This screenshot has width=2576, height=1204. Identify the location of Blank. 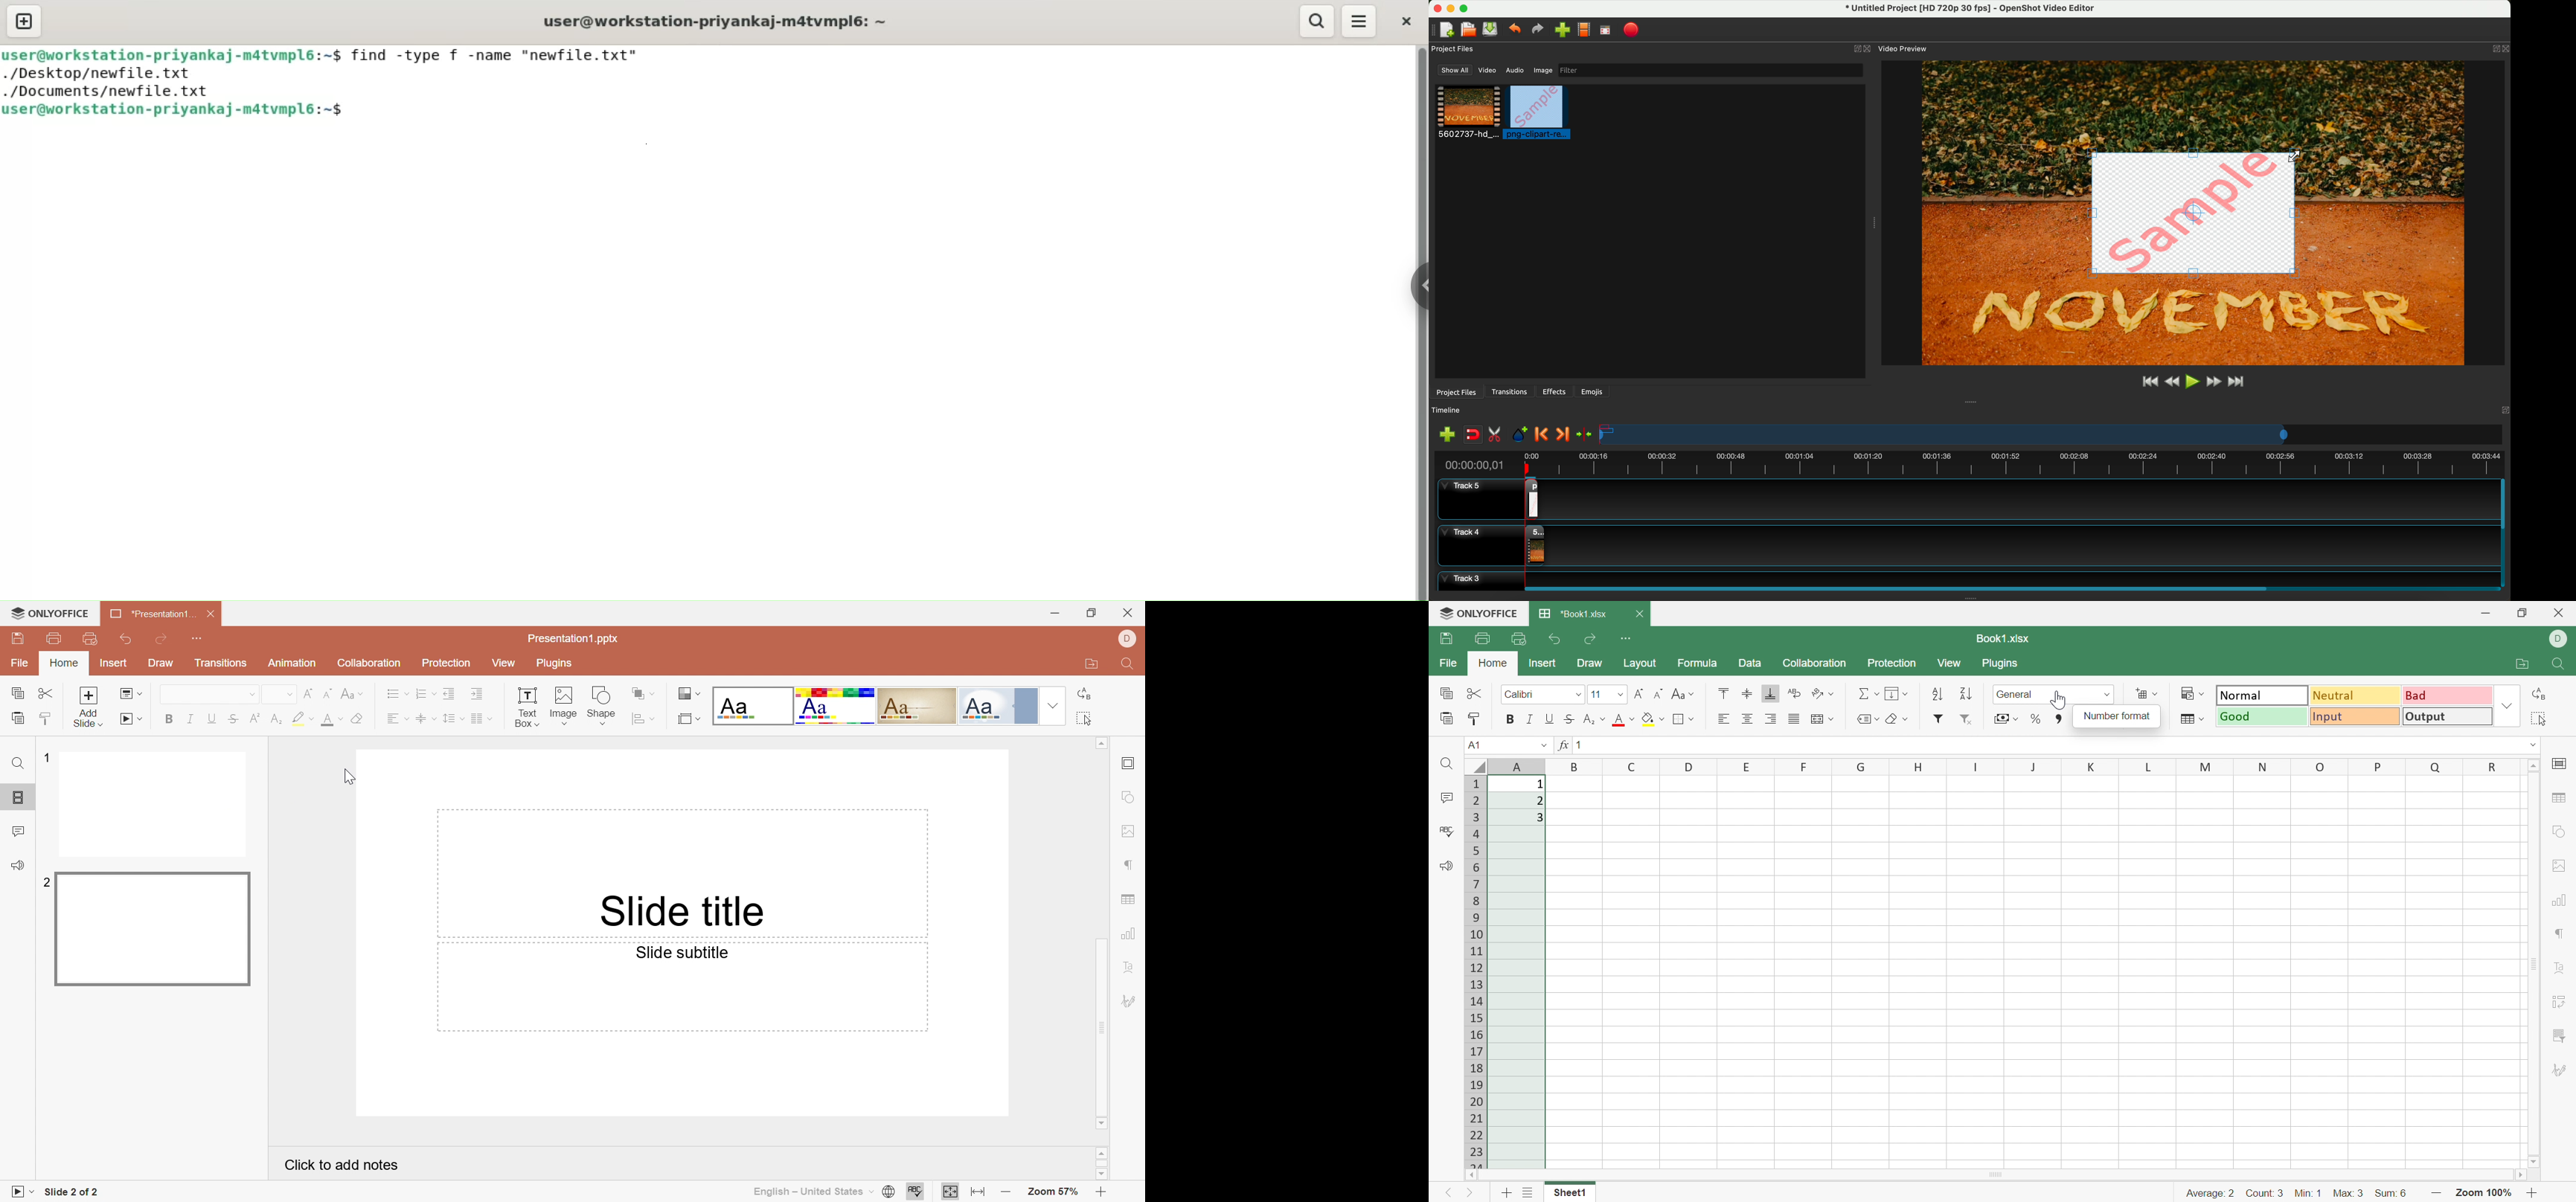
(753, 704).